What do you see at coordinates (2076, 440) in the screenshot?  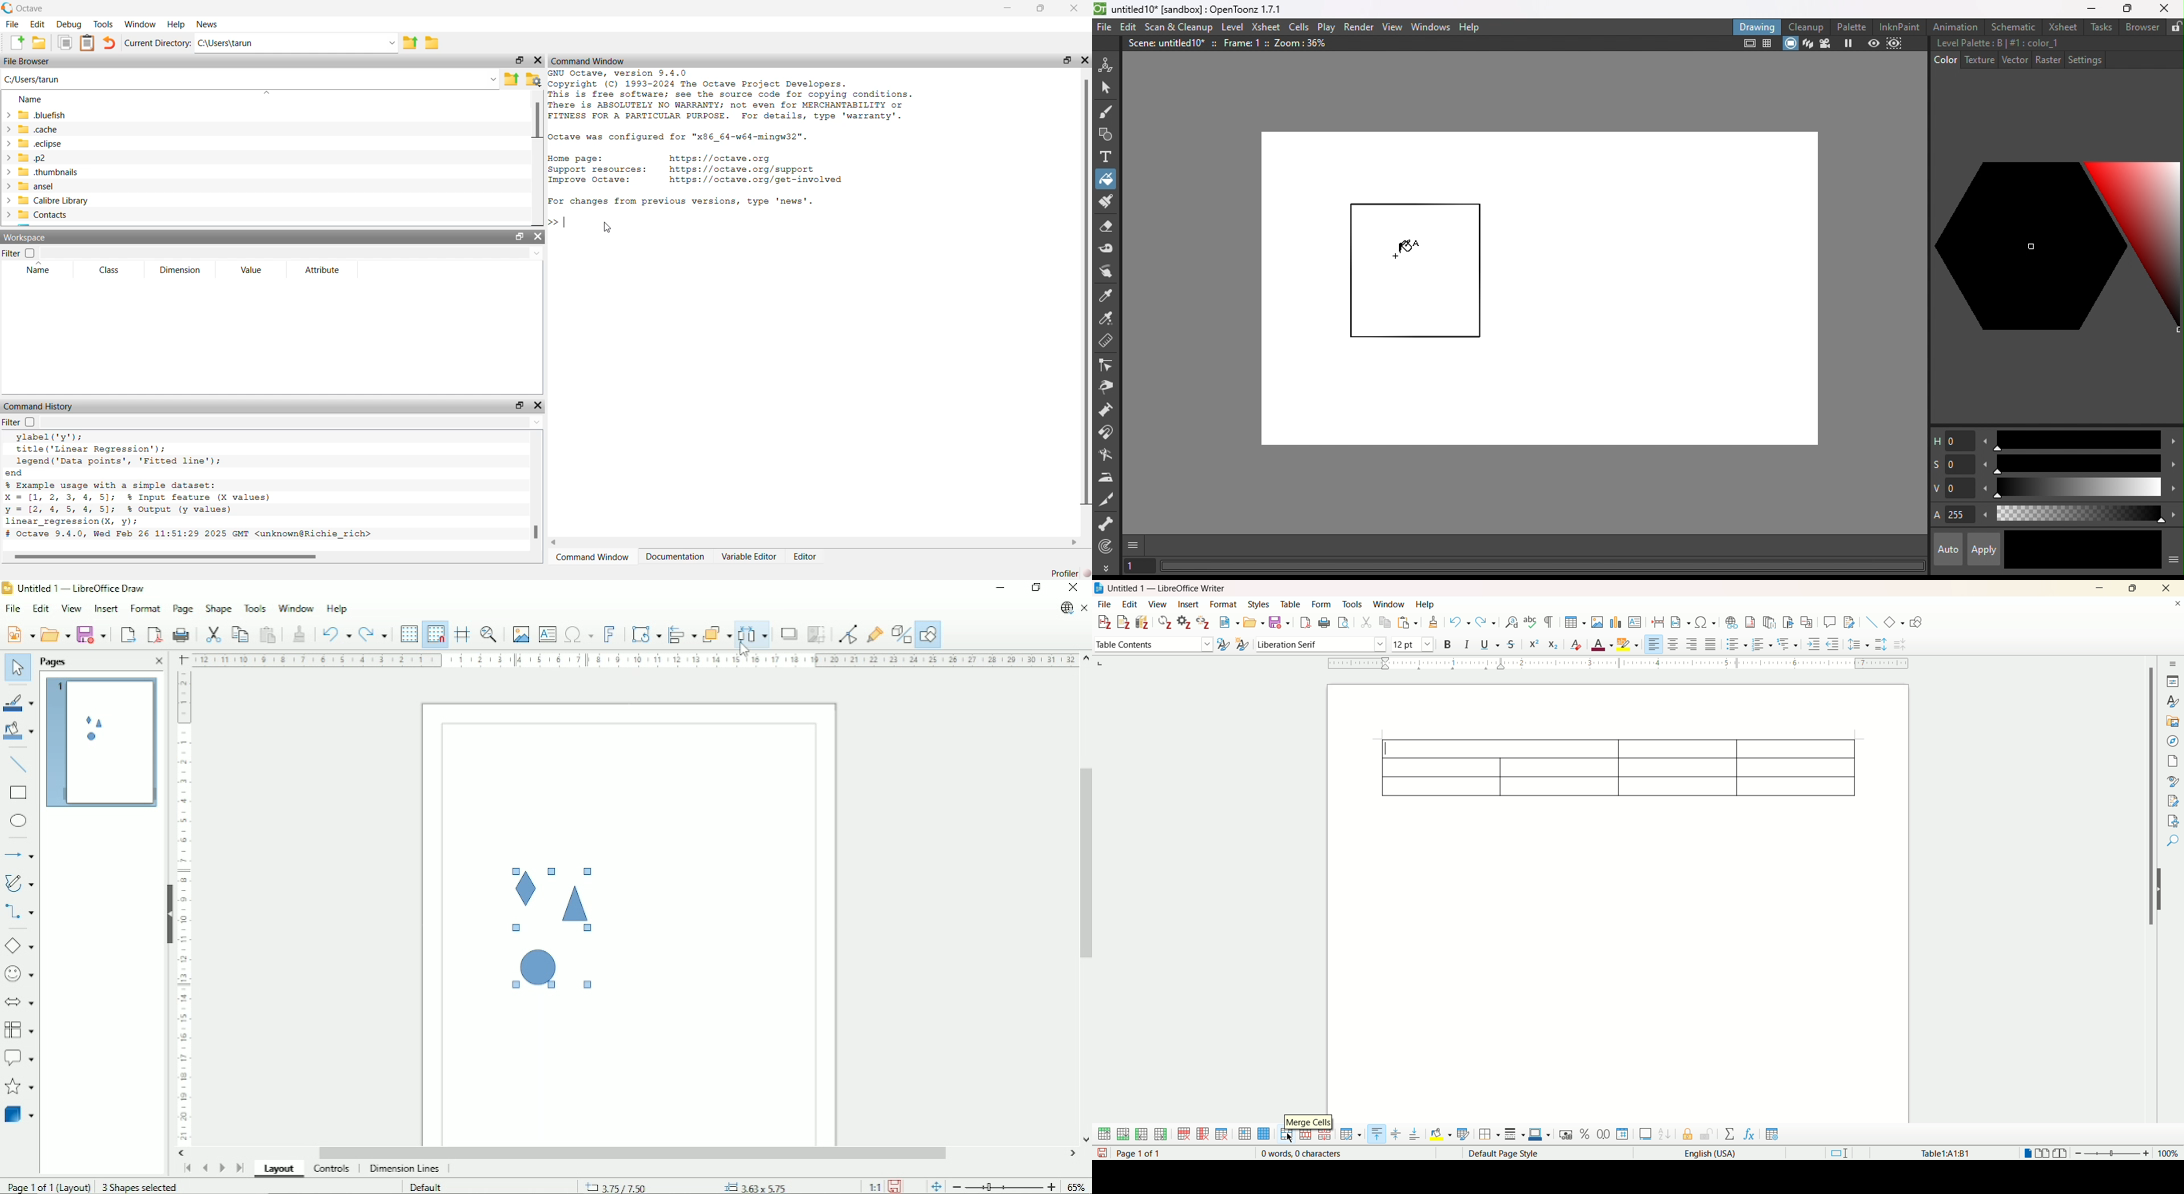 I see `Slide bar` at bounding box center [2076, 440].